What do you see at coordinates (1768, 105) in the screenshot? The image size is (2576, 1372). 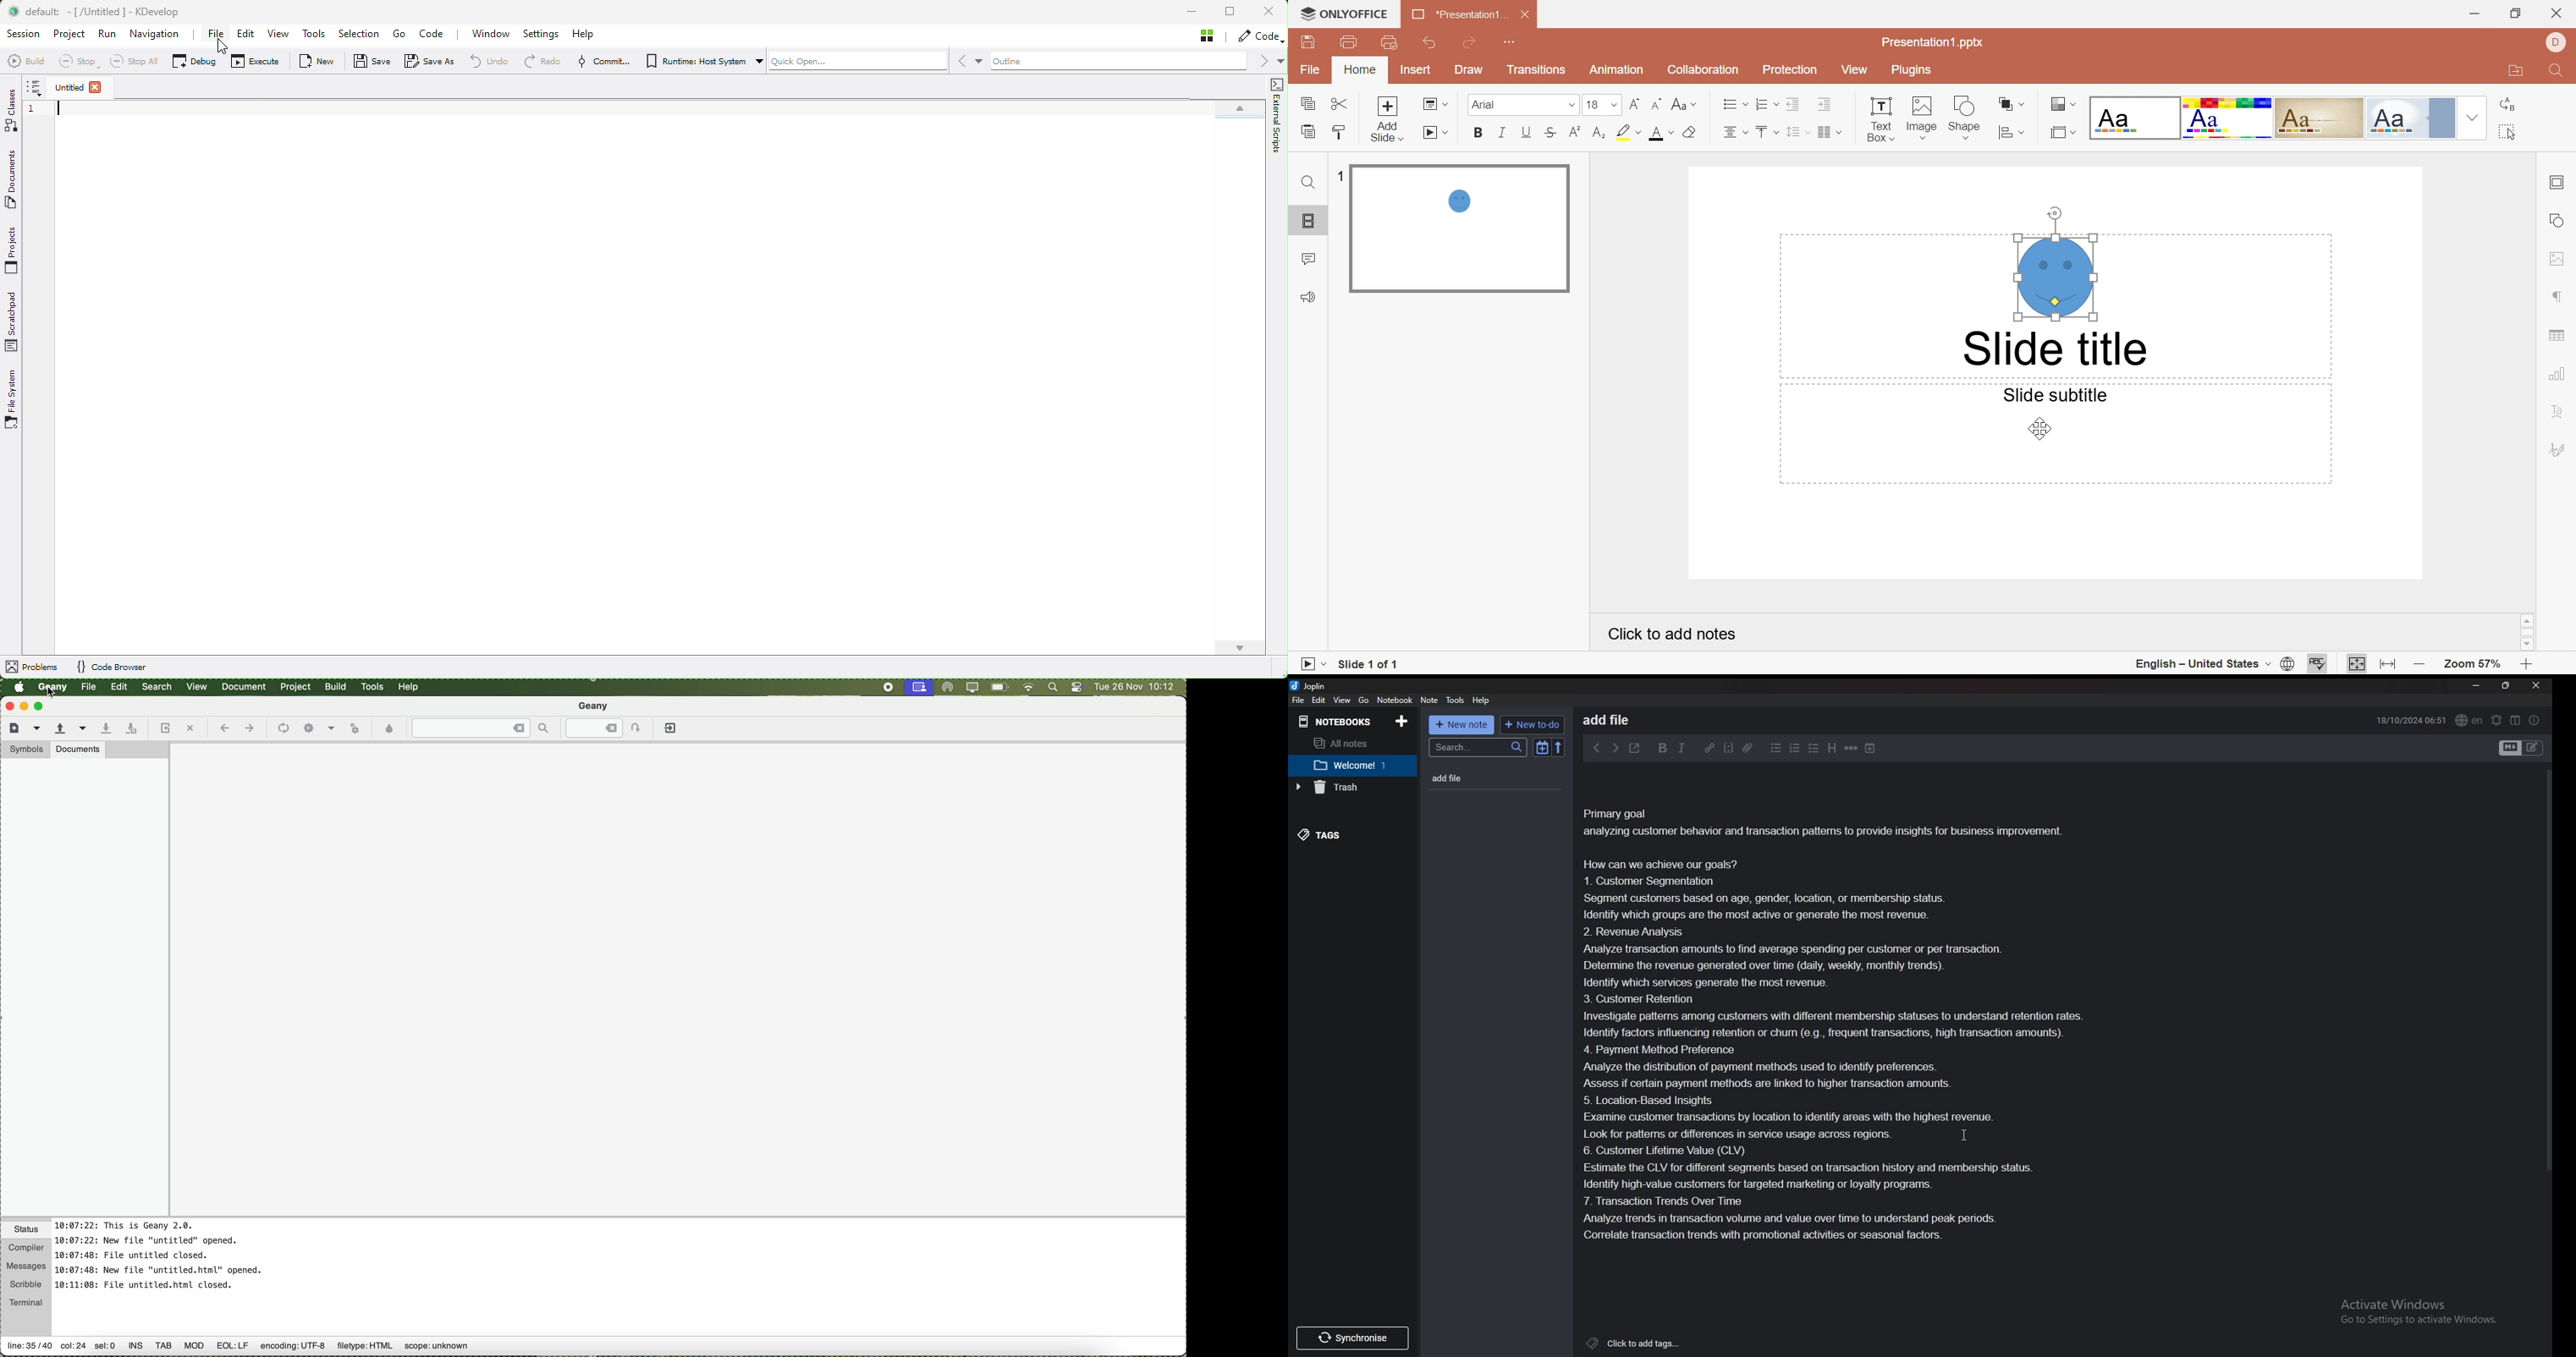 I see `Numbering` at bounding box center [1768, 105].